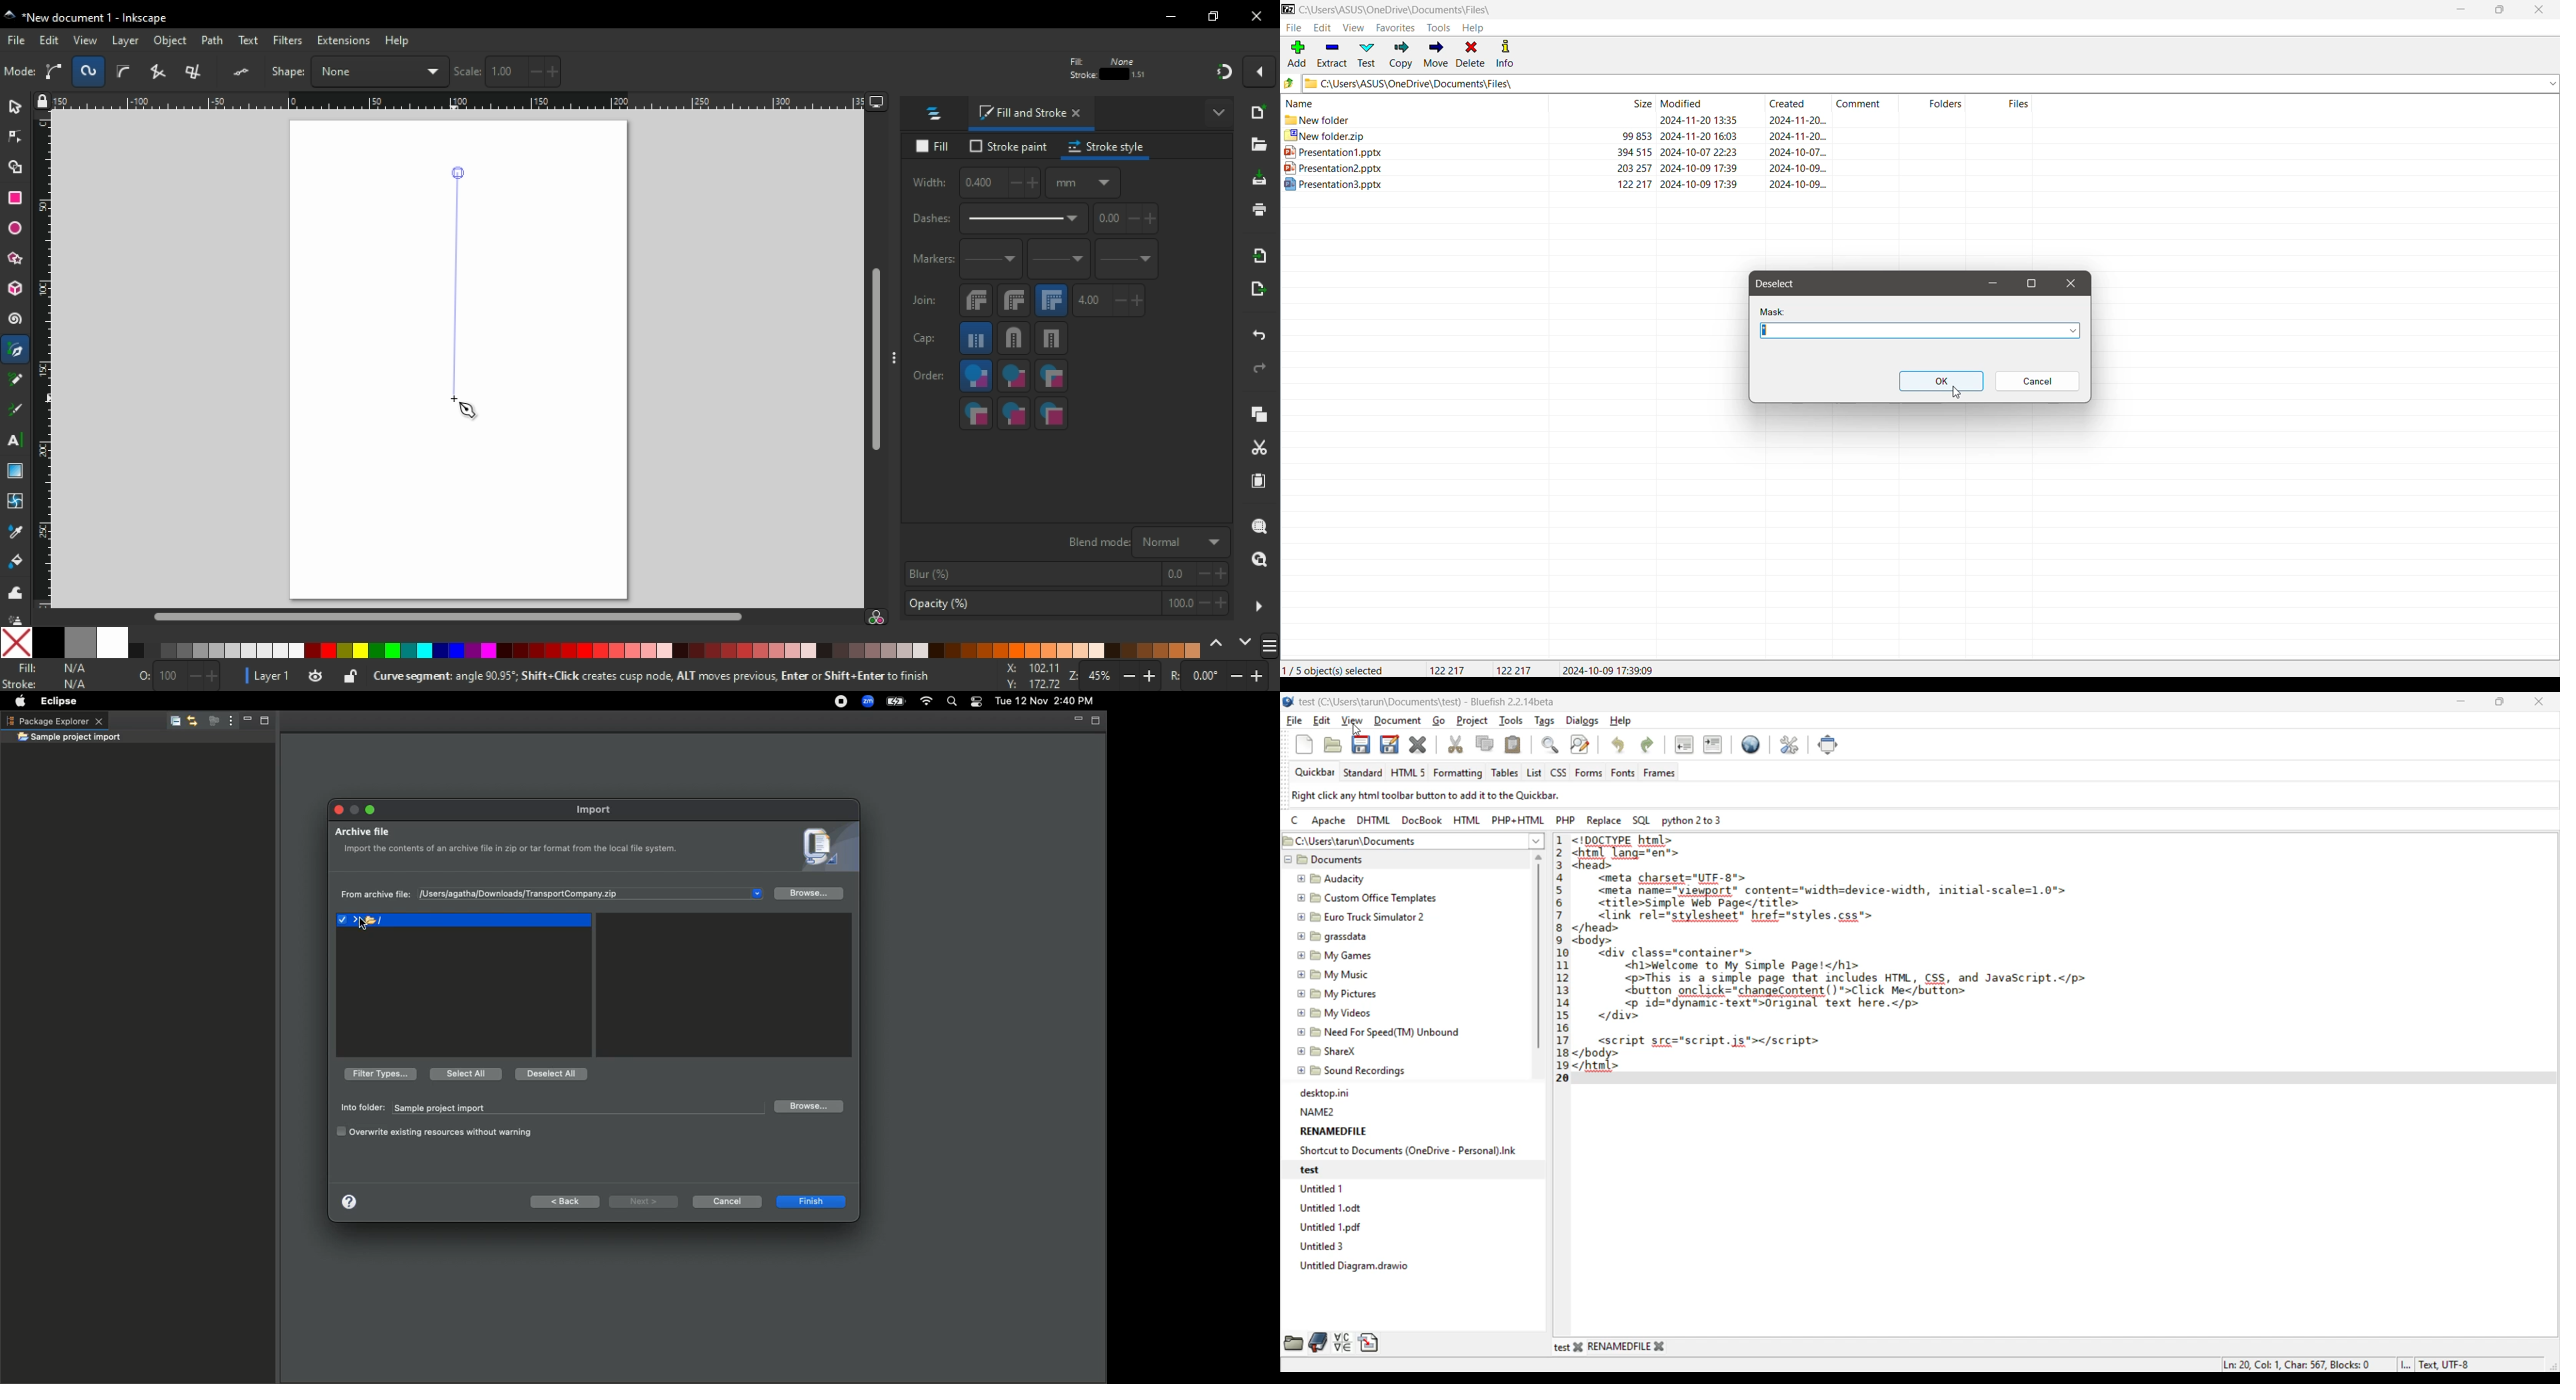  I want to click on stroke,fill,markers, so click(1014, 377).